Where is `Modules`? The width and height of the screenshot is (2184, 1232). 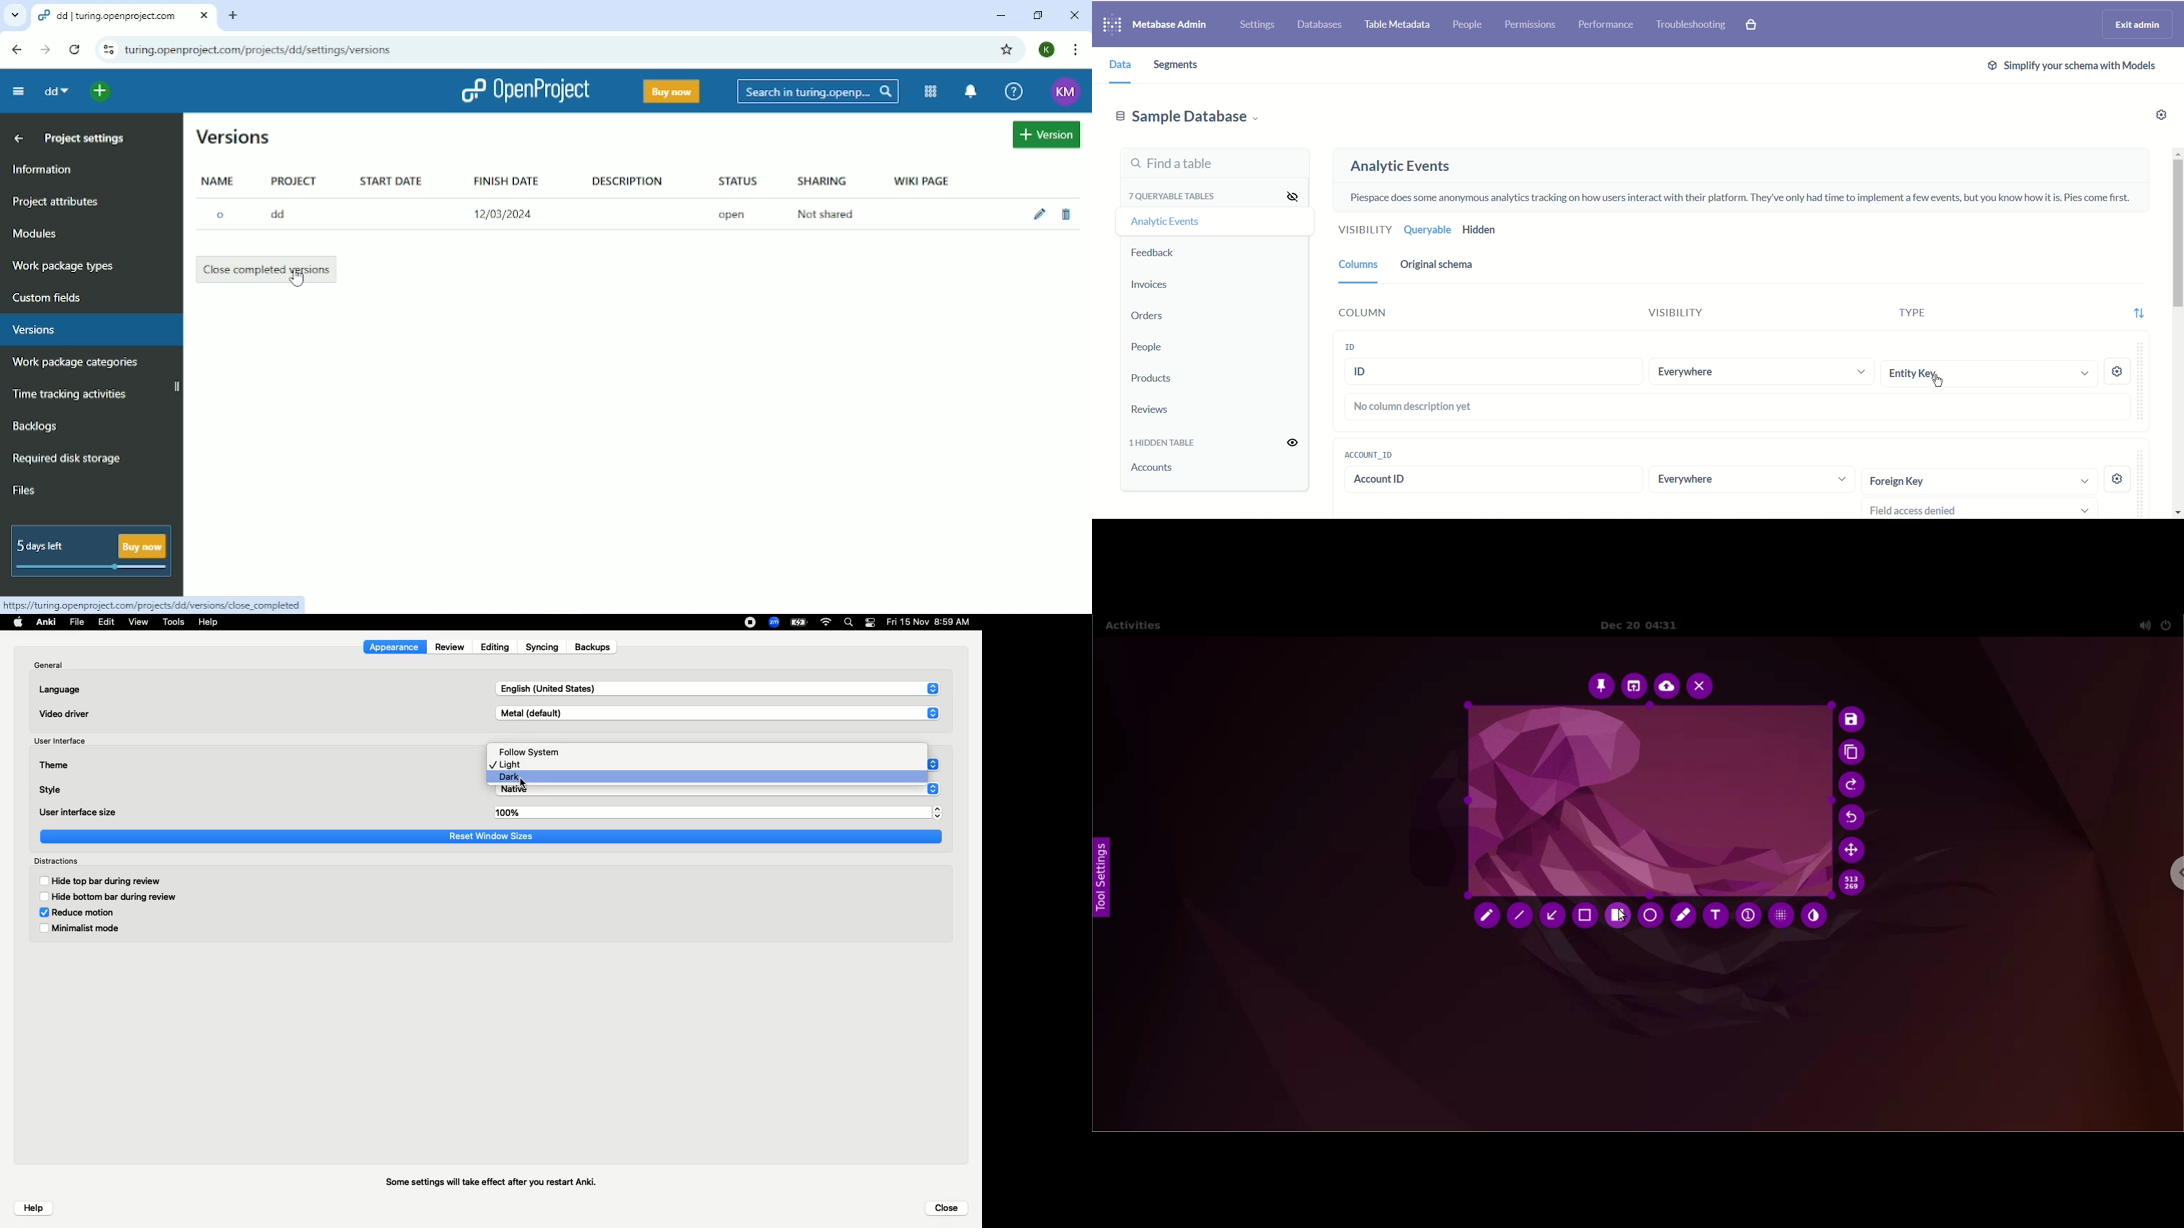 Modules is located at coordinates (37, 234).